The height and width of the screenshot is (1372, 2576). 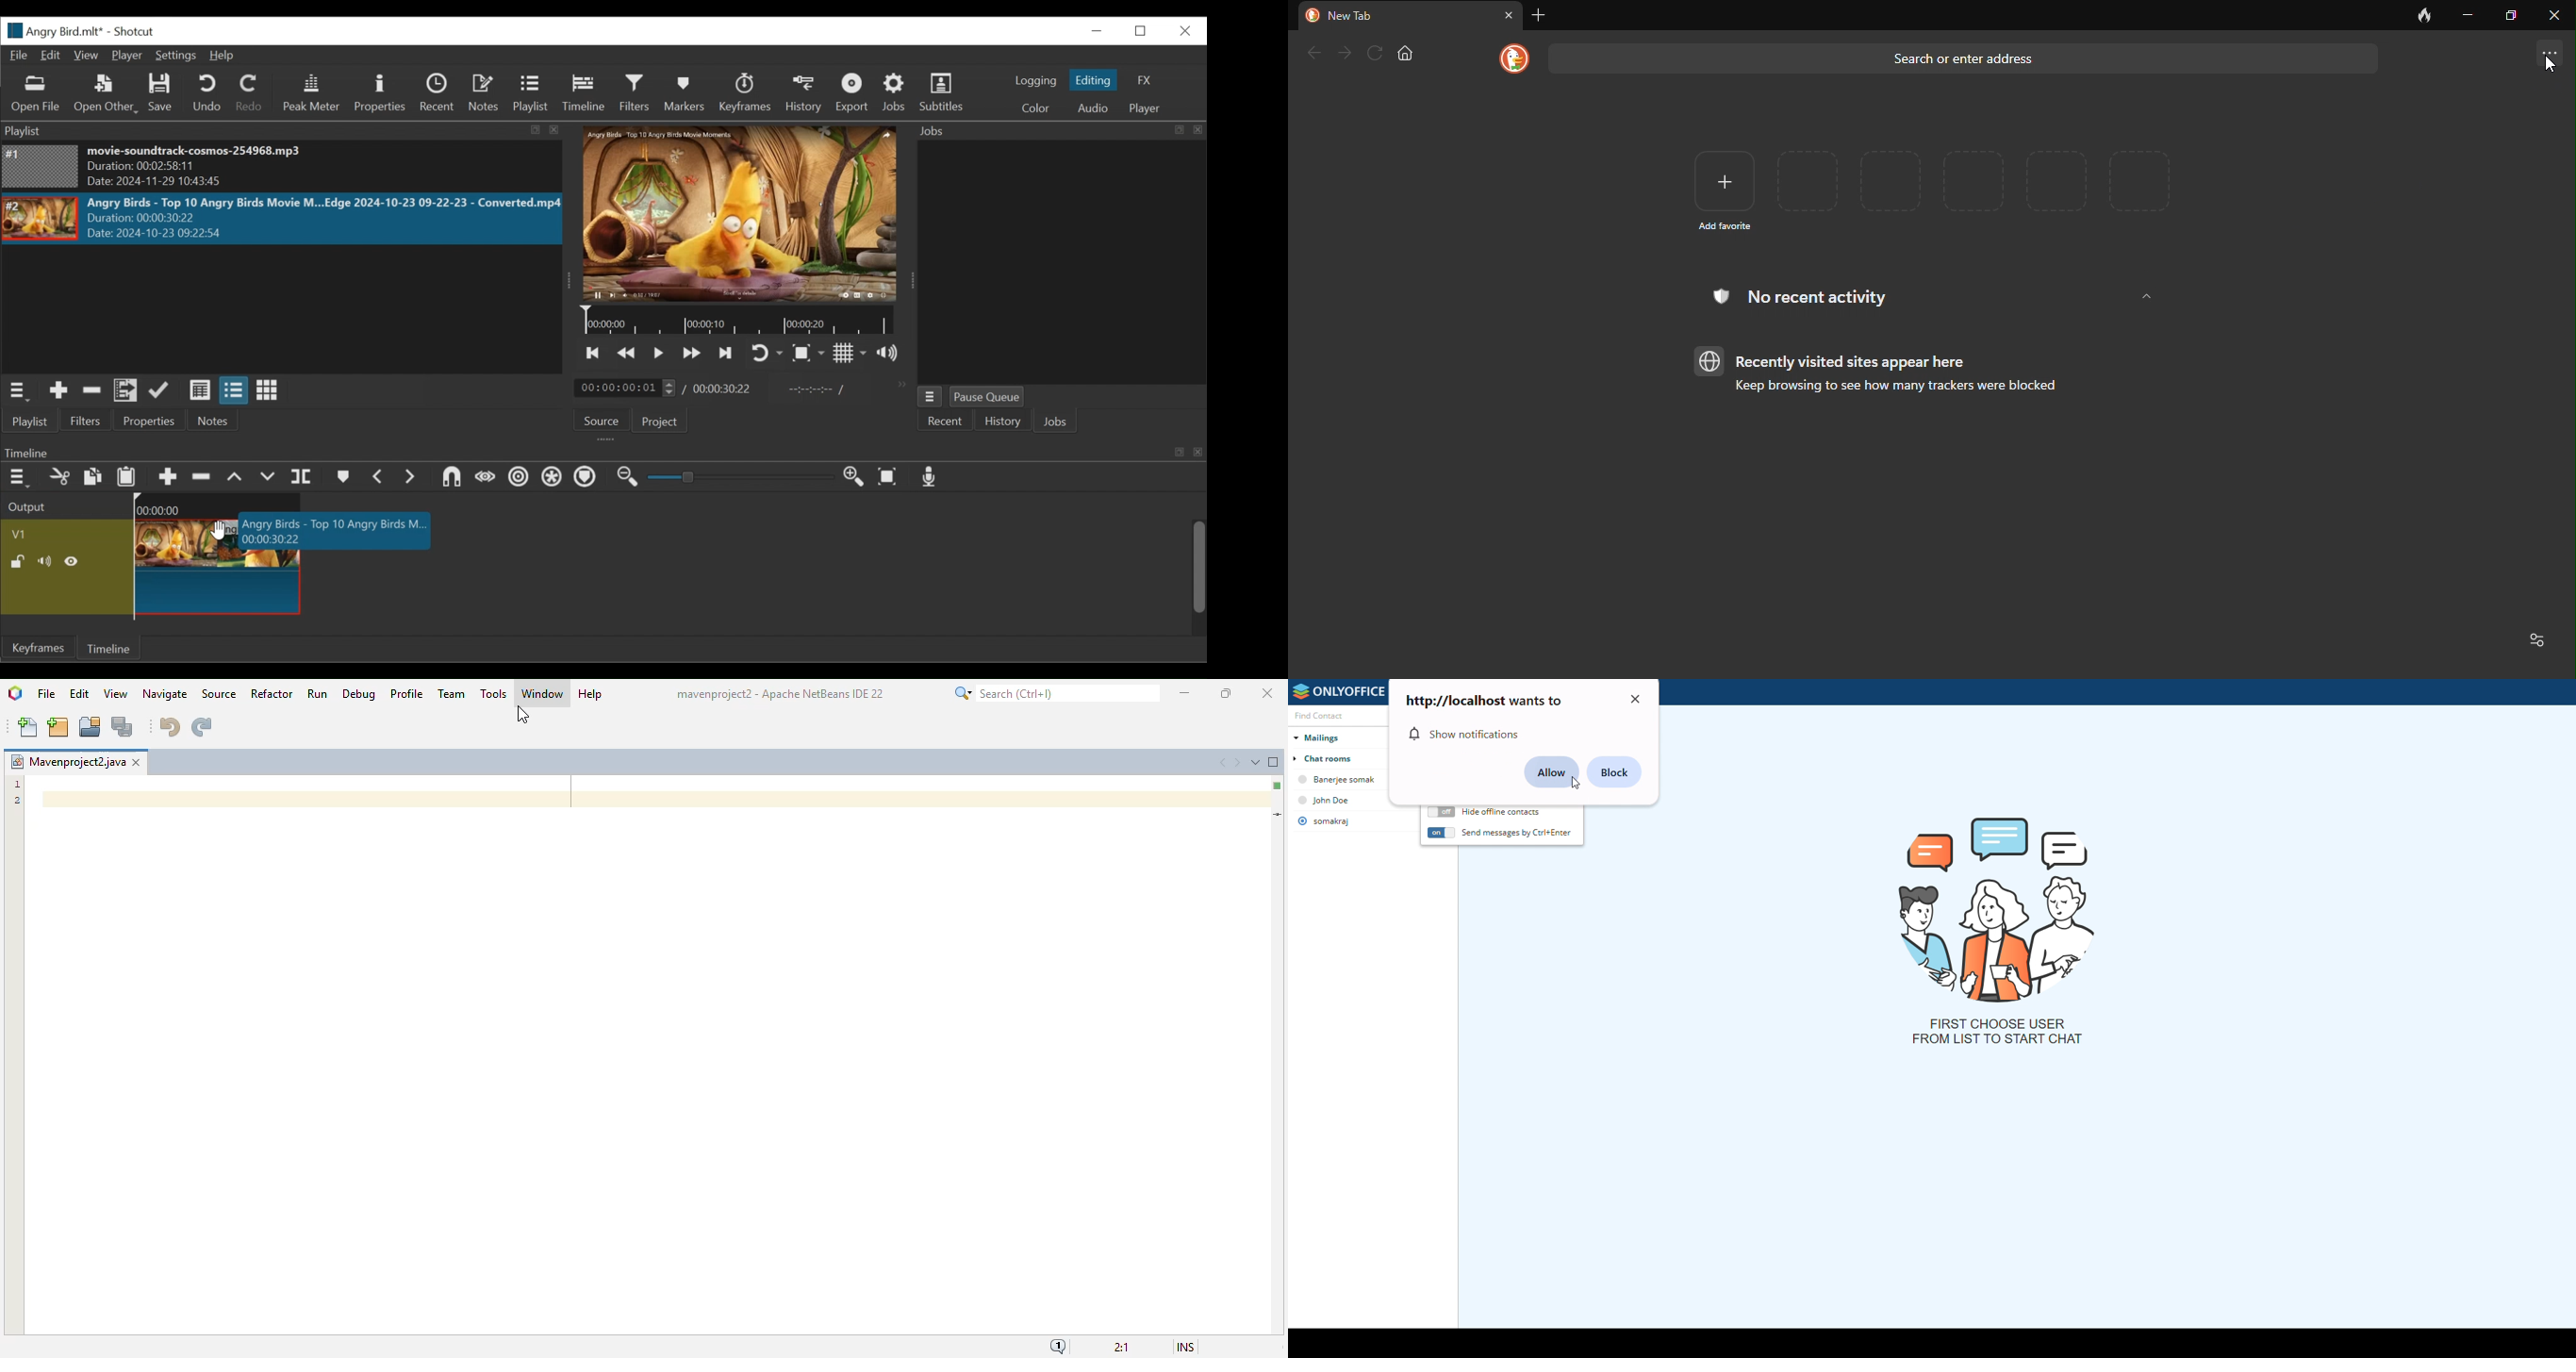 I want to click on minimize, so click(x=2469, y=13).